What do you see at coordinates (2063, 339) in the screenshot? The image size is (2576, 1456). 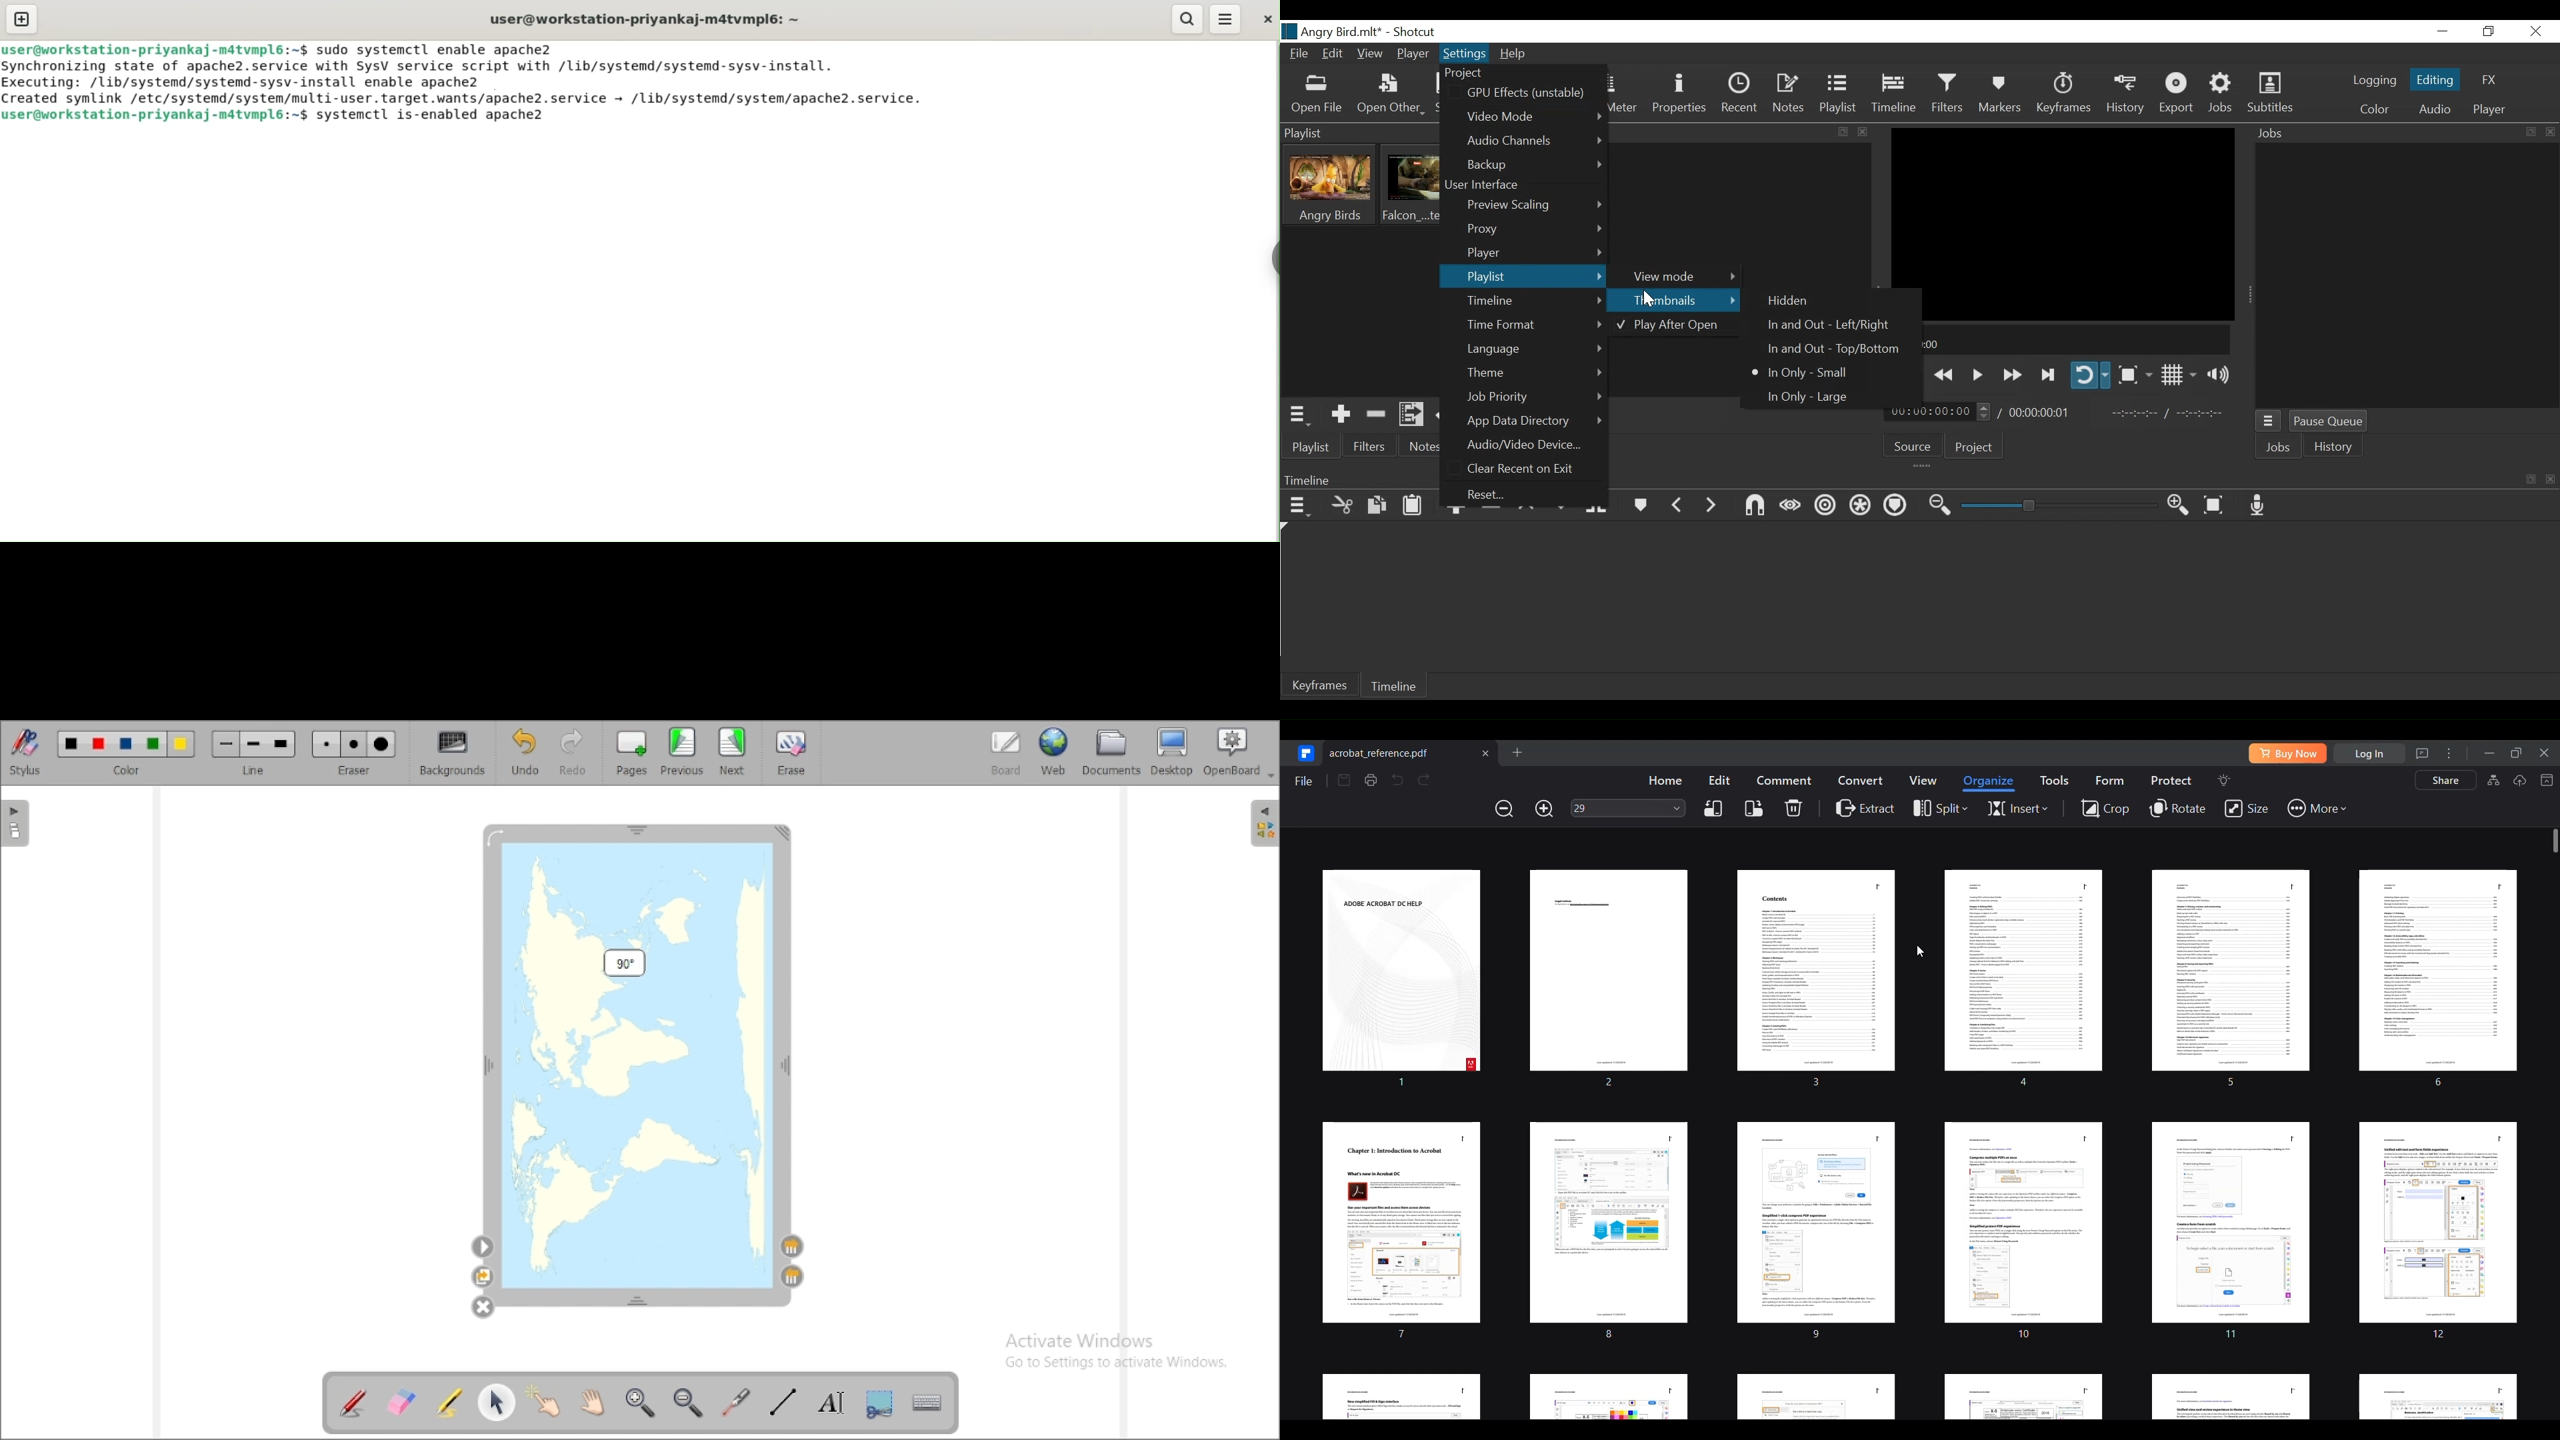 I see `Timeline` at bounding box center [2063, 339].